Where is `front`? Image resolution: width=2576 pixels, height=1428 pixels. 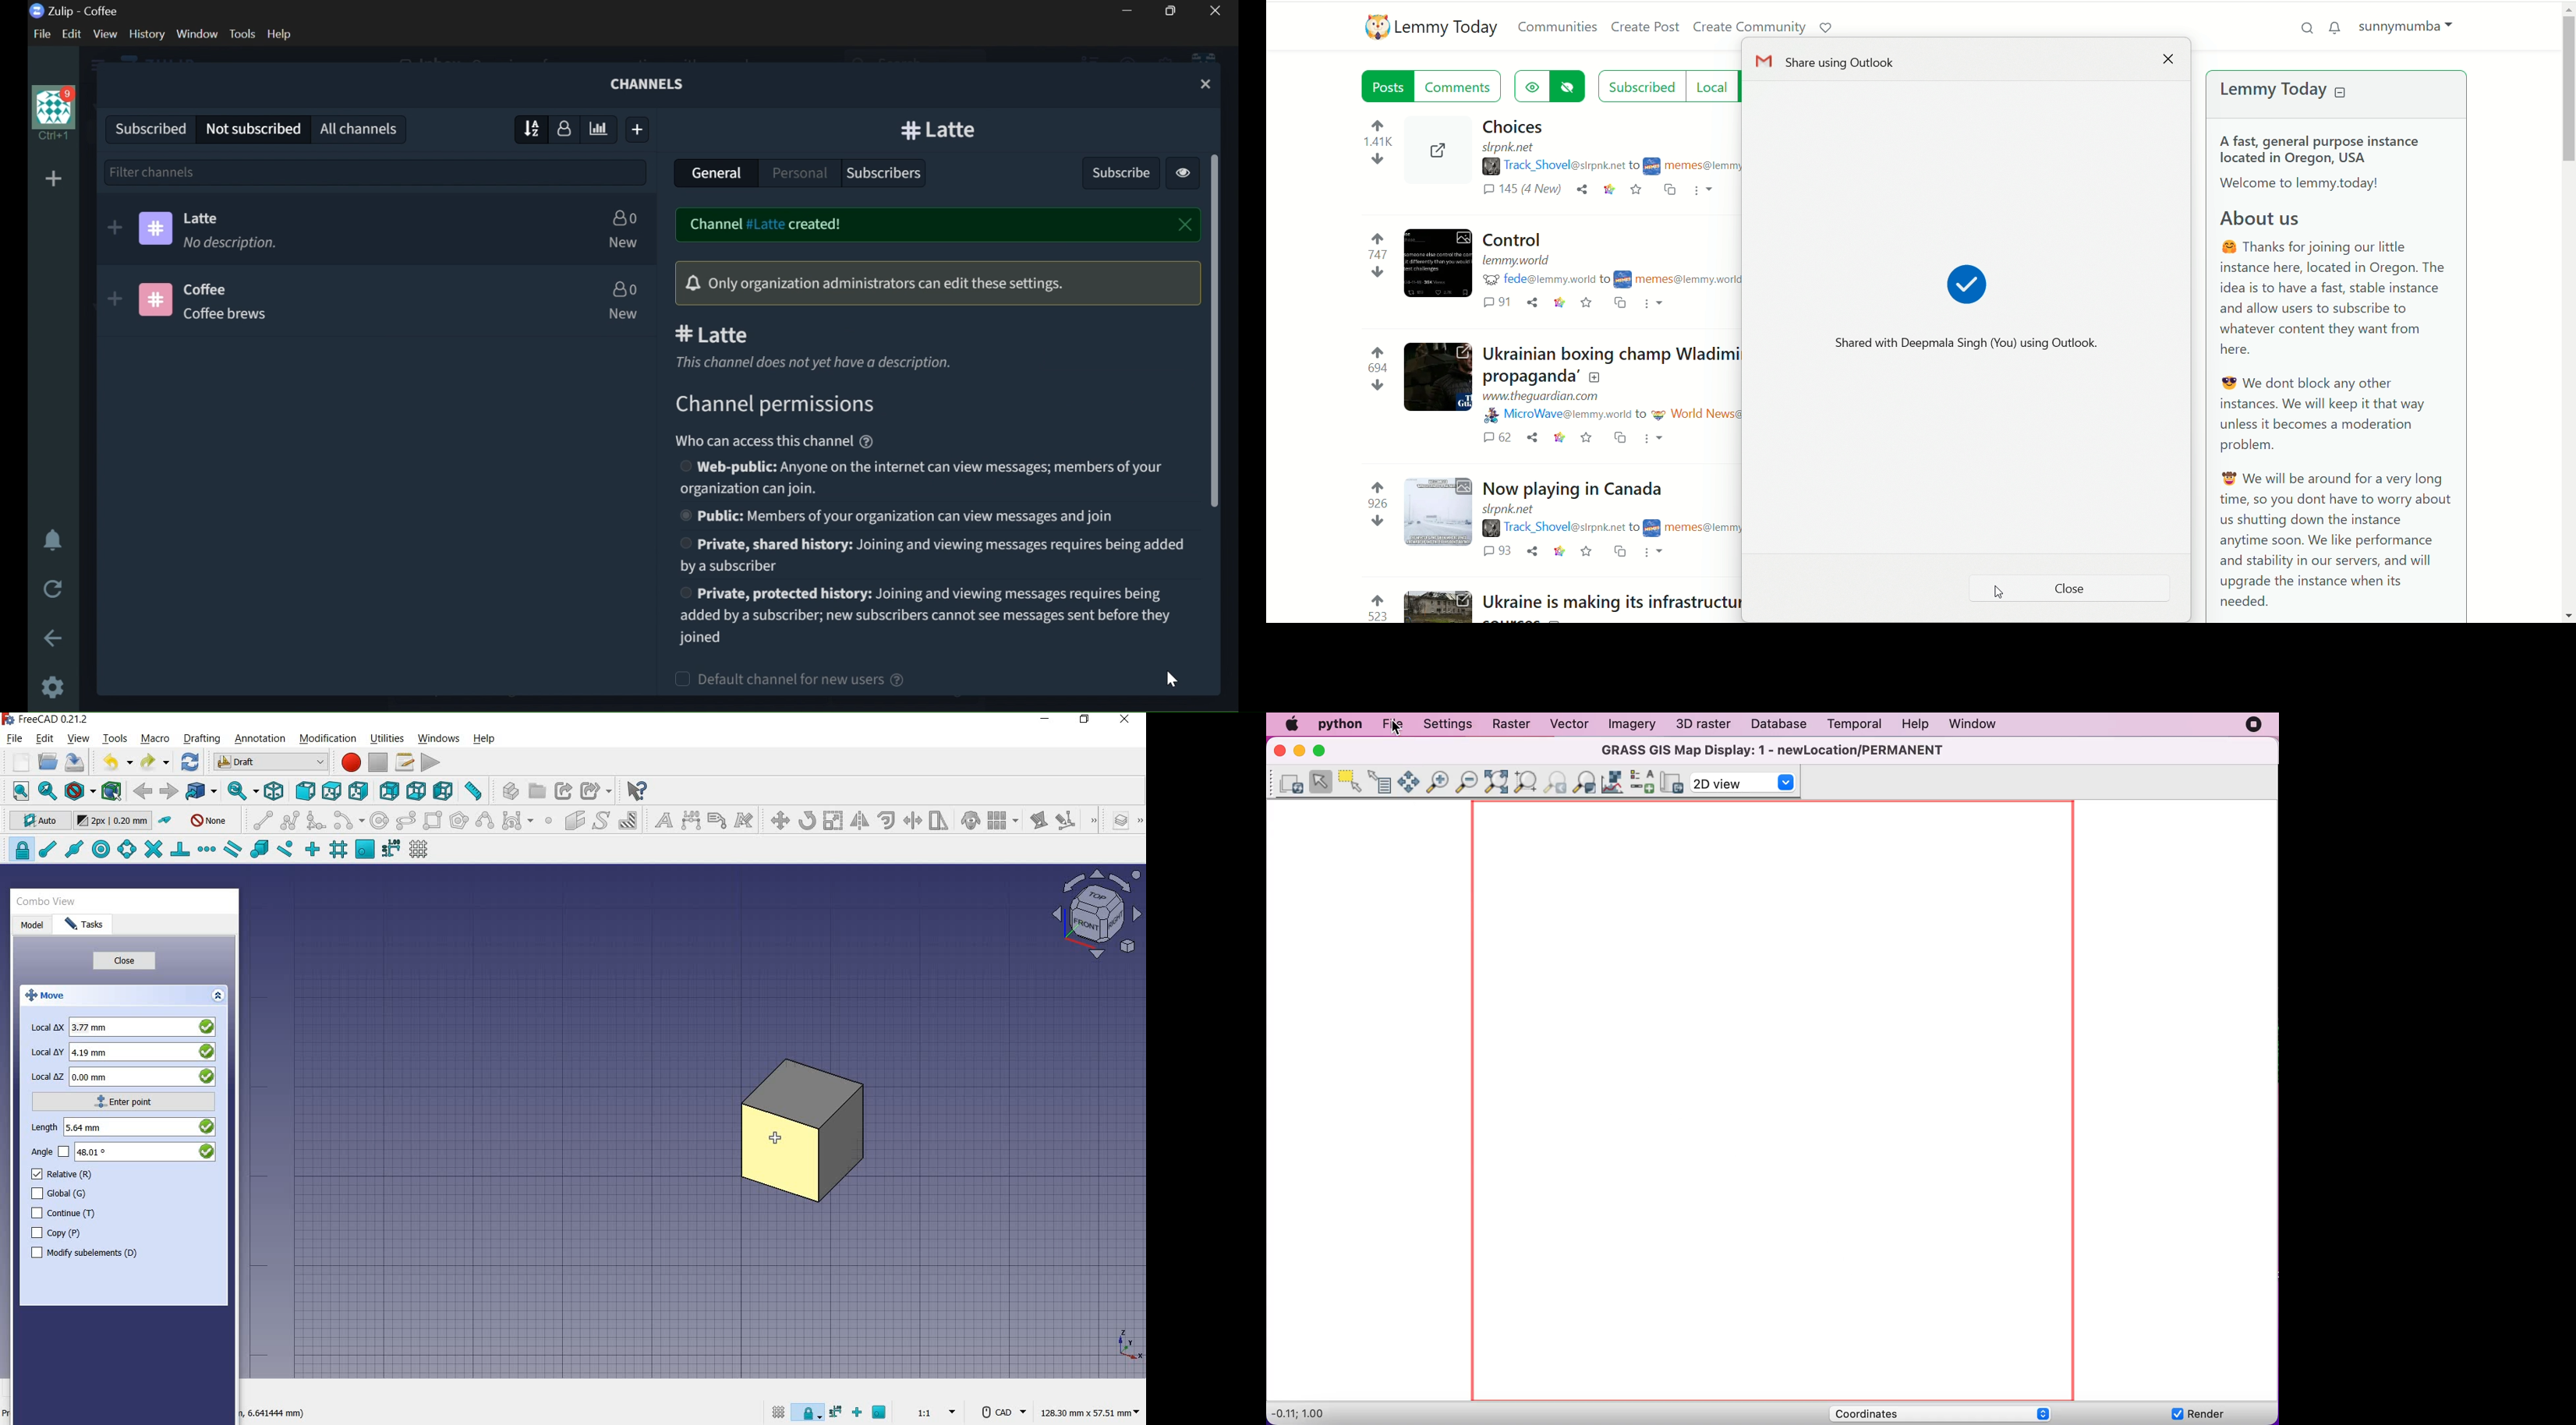 front is located at coordinates (304, 791).